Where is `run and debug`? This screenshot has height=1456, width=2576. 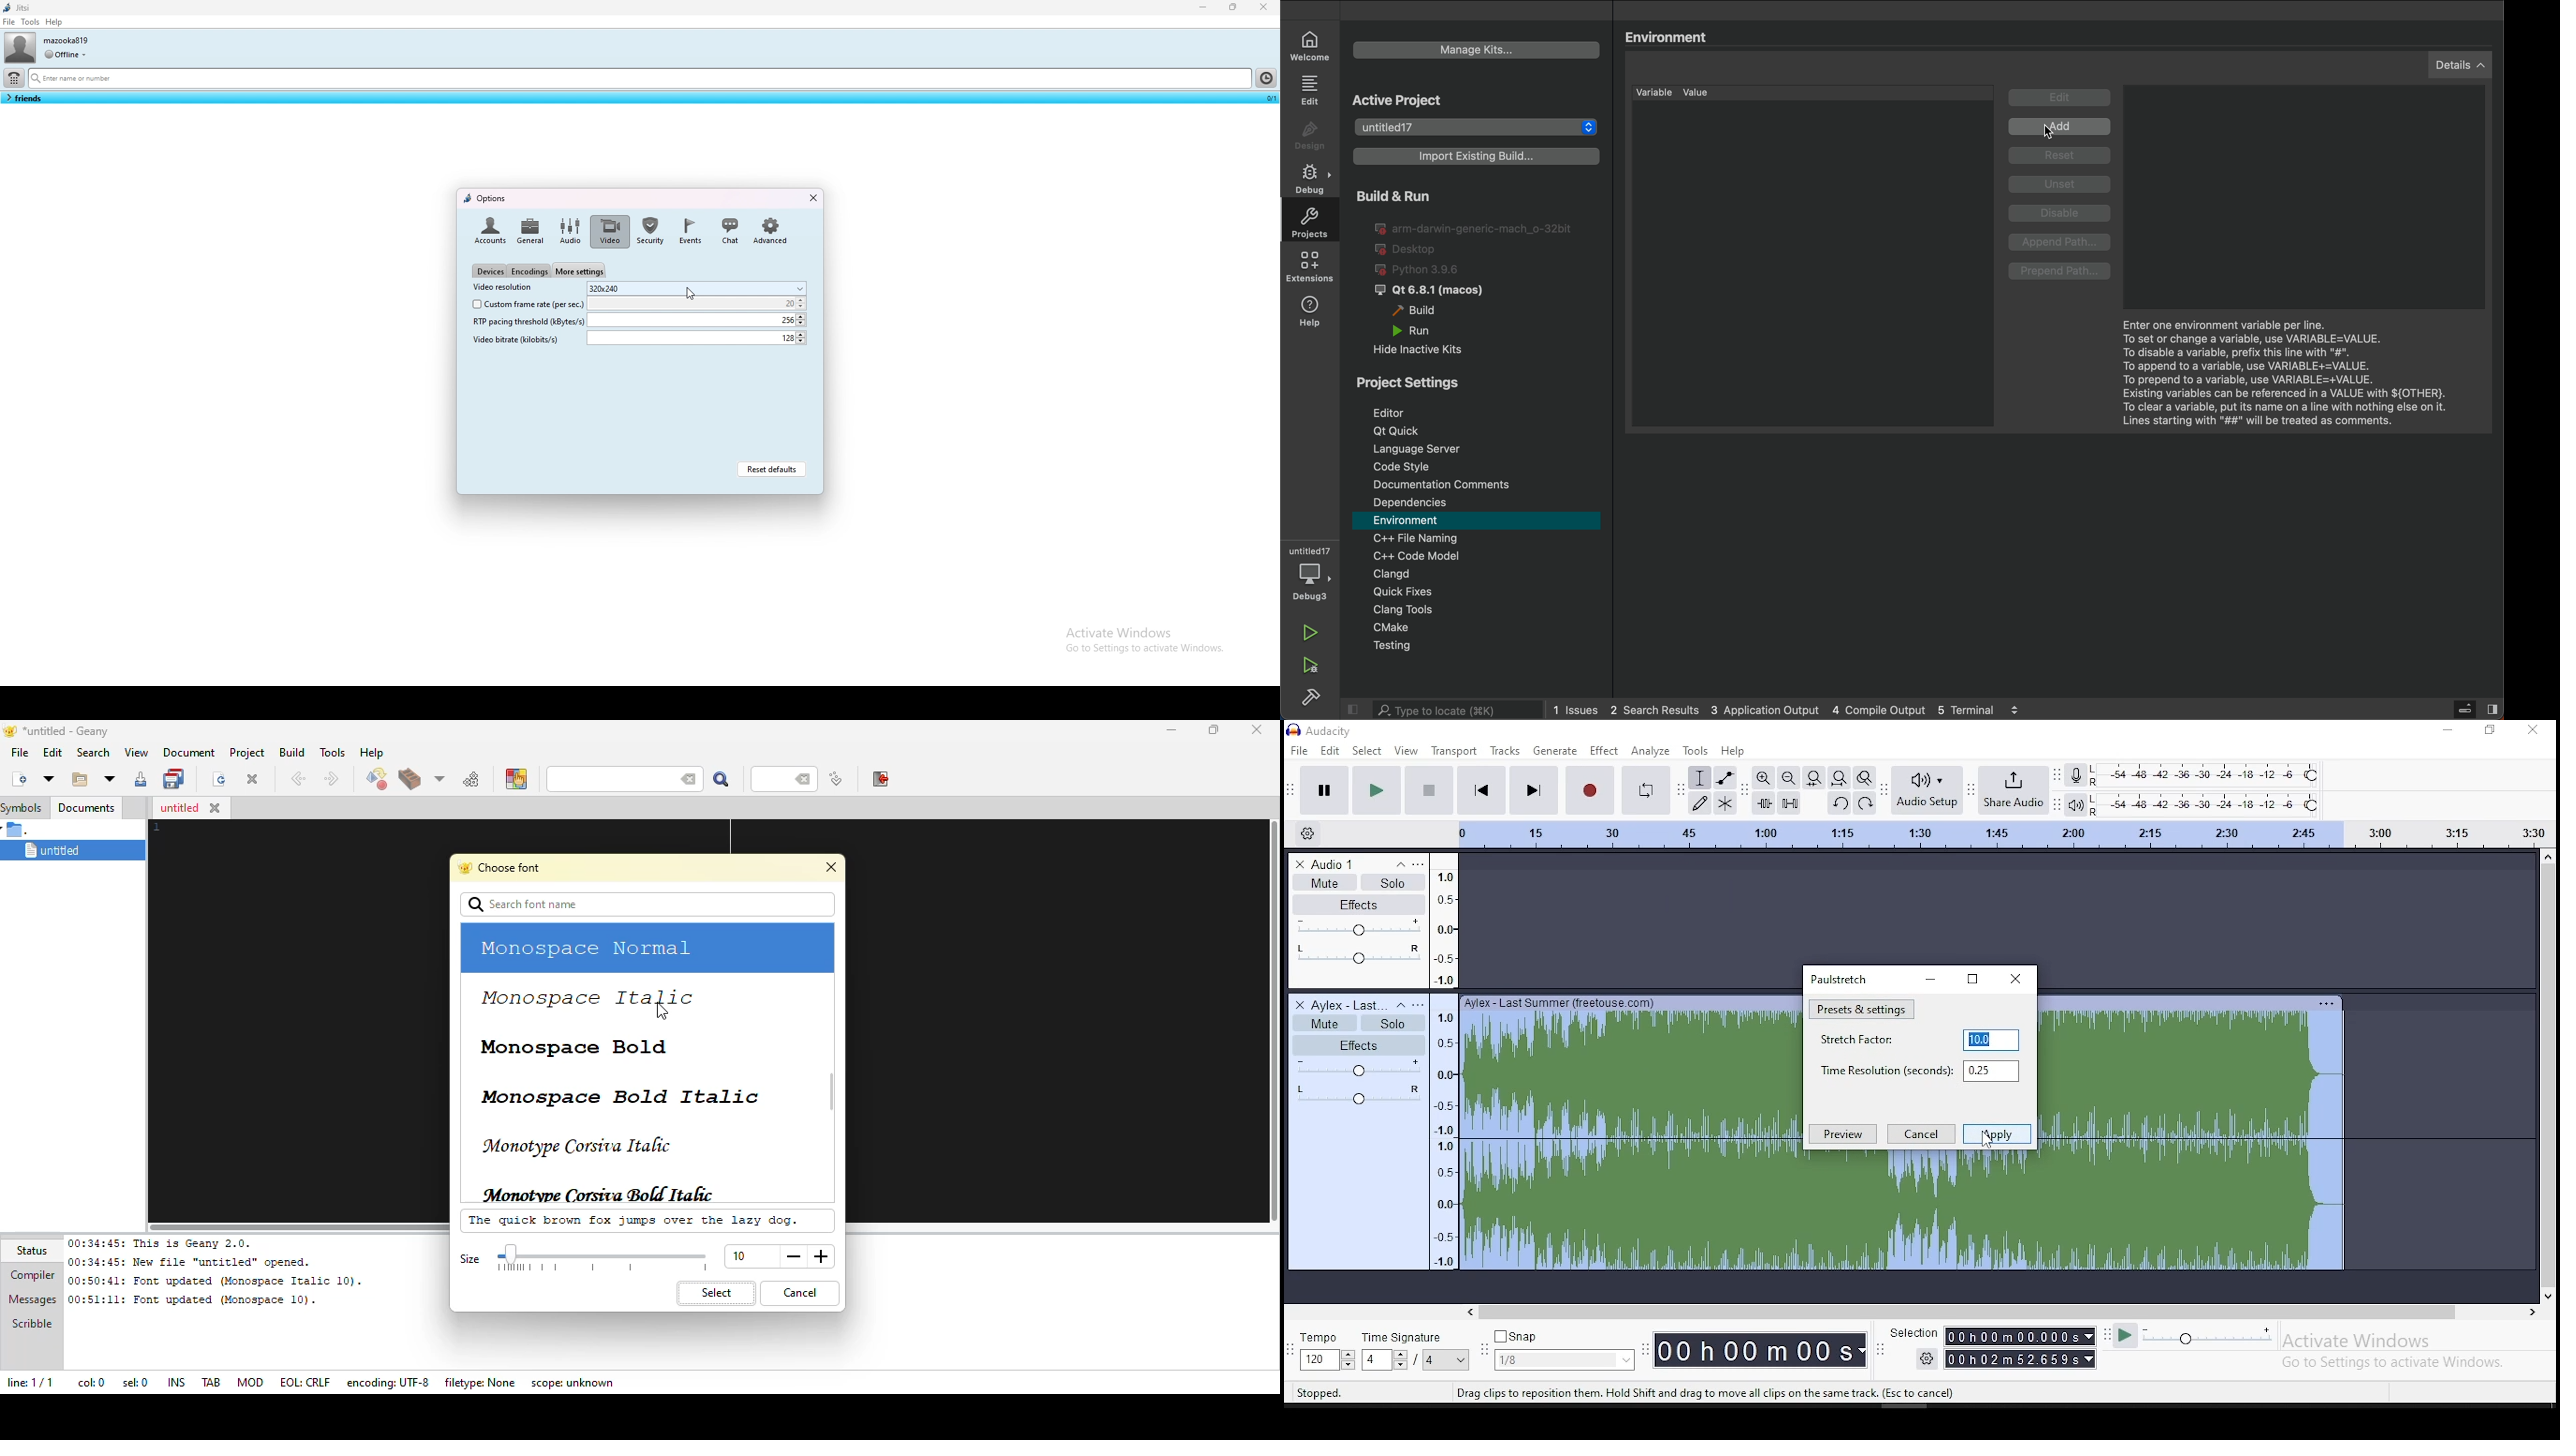 run and debug is located at coordinates (1314, 666).